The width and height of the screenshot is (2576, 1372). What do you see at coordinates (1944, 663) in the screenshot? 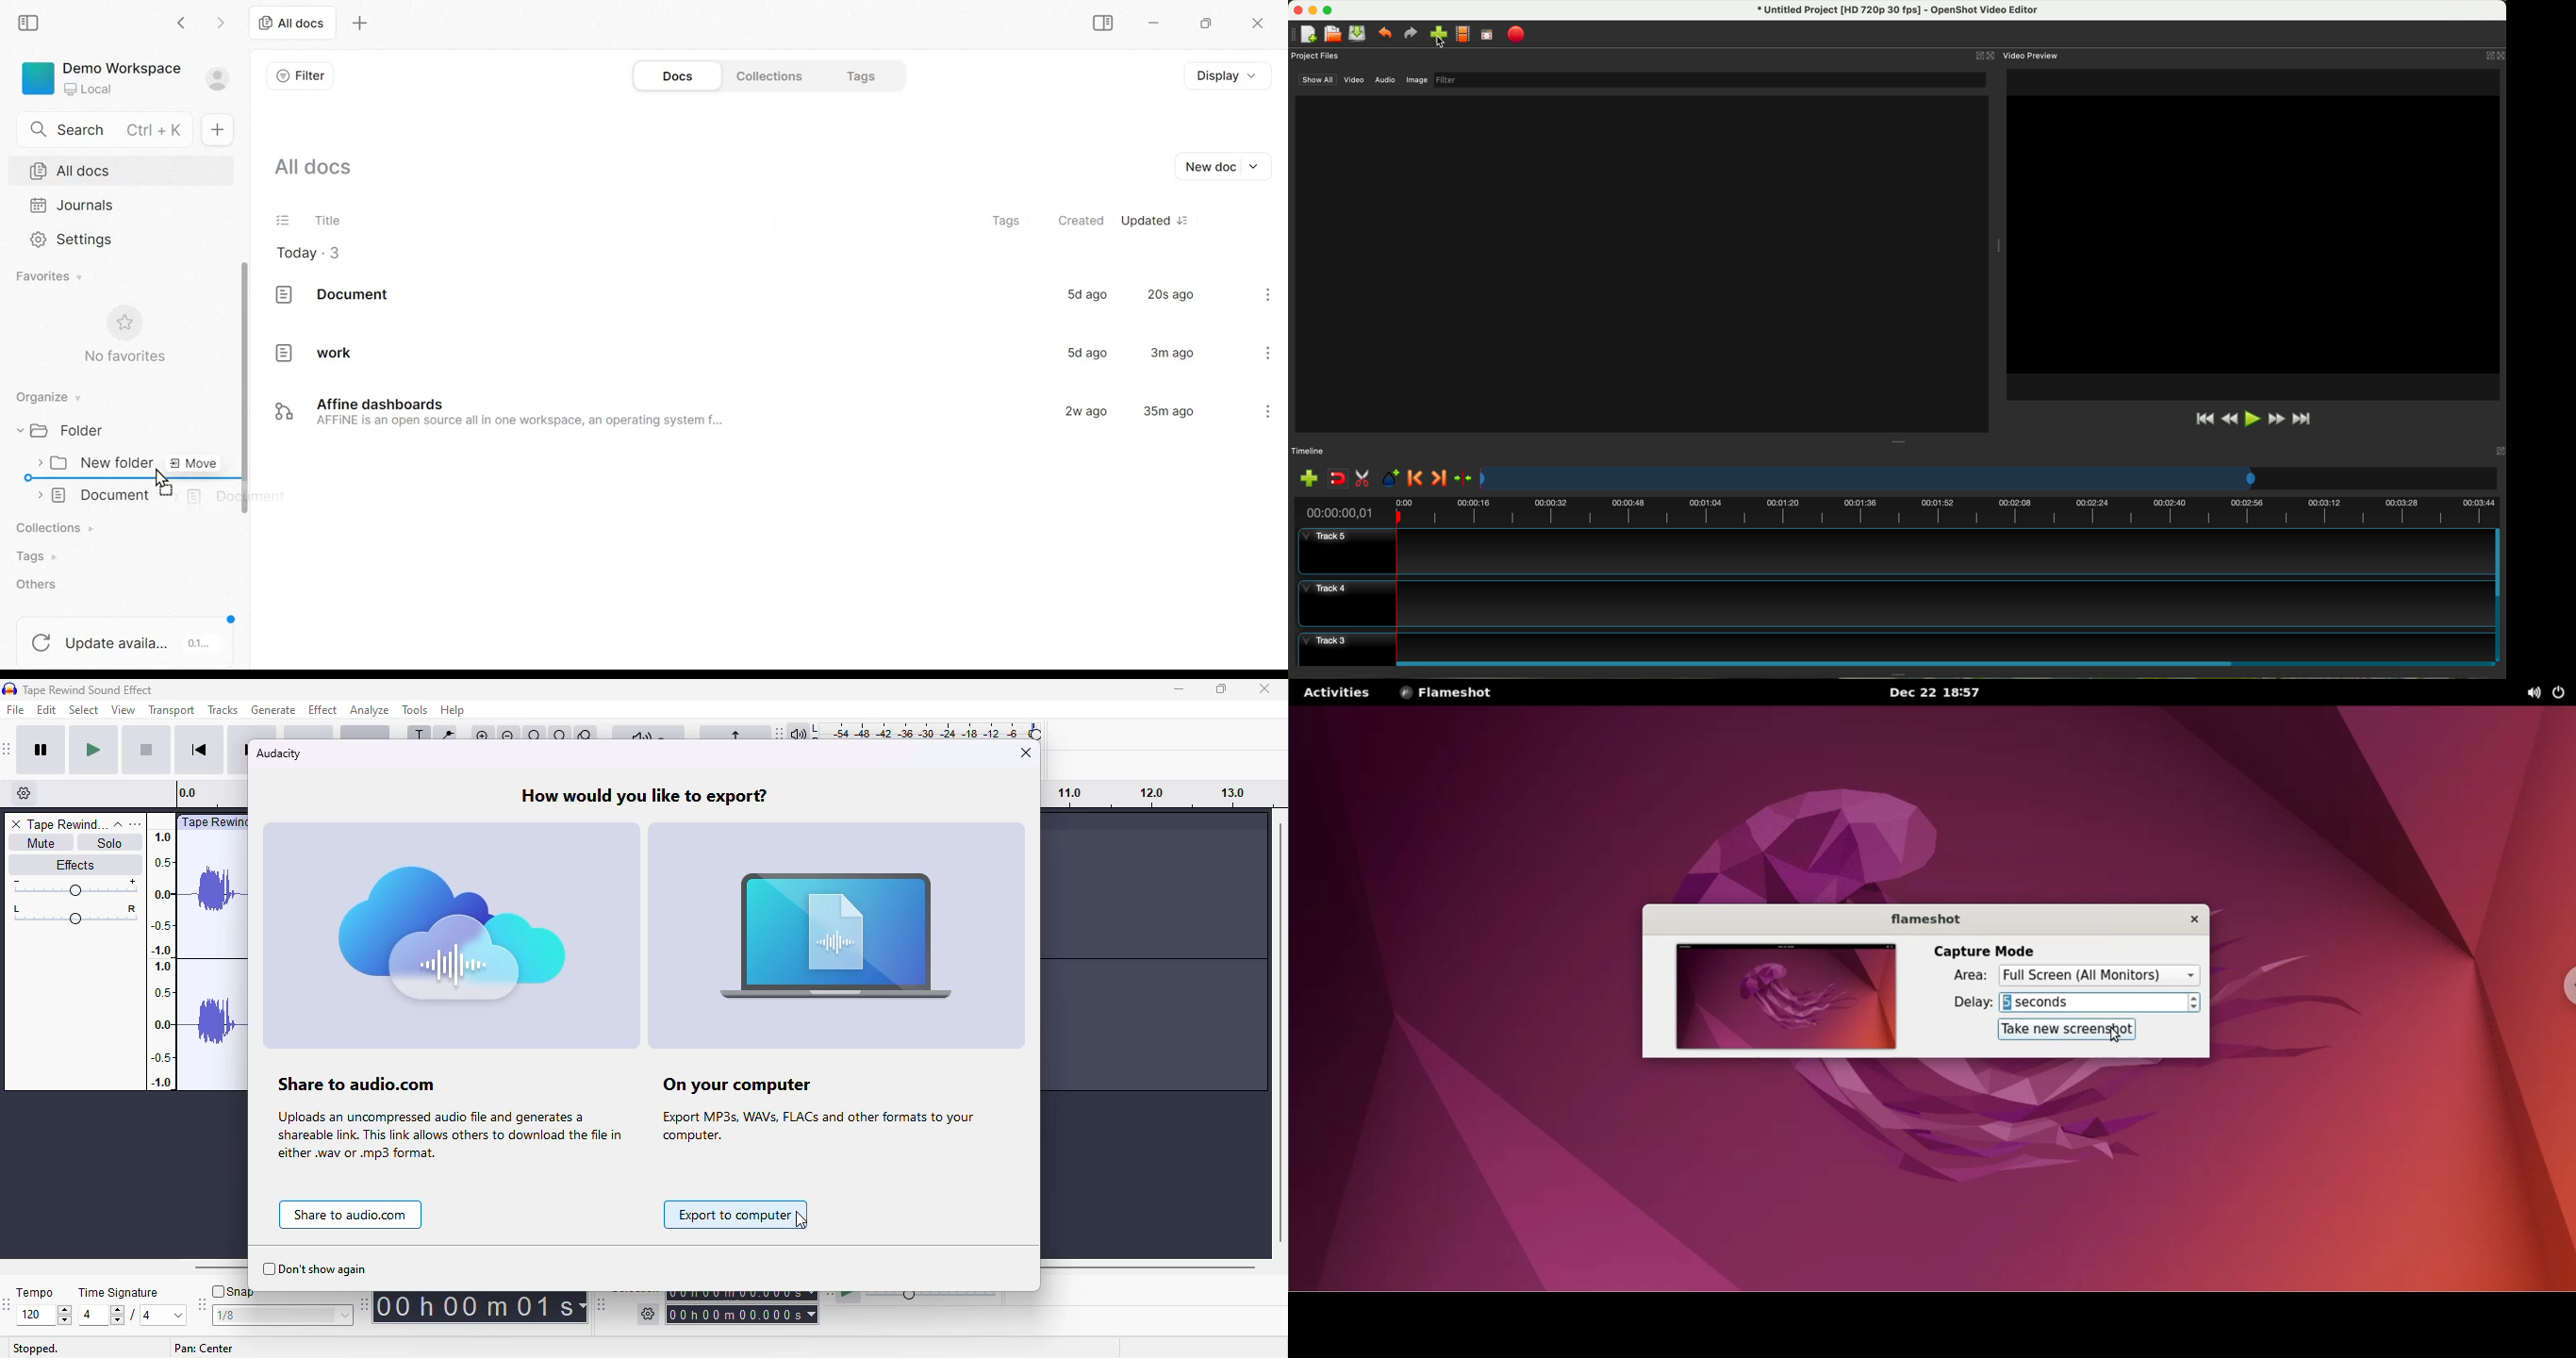
I see `scroll bar` at bounding box center [1944, 663].